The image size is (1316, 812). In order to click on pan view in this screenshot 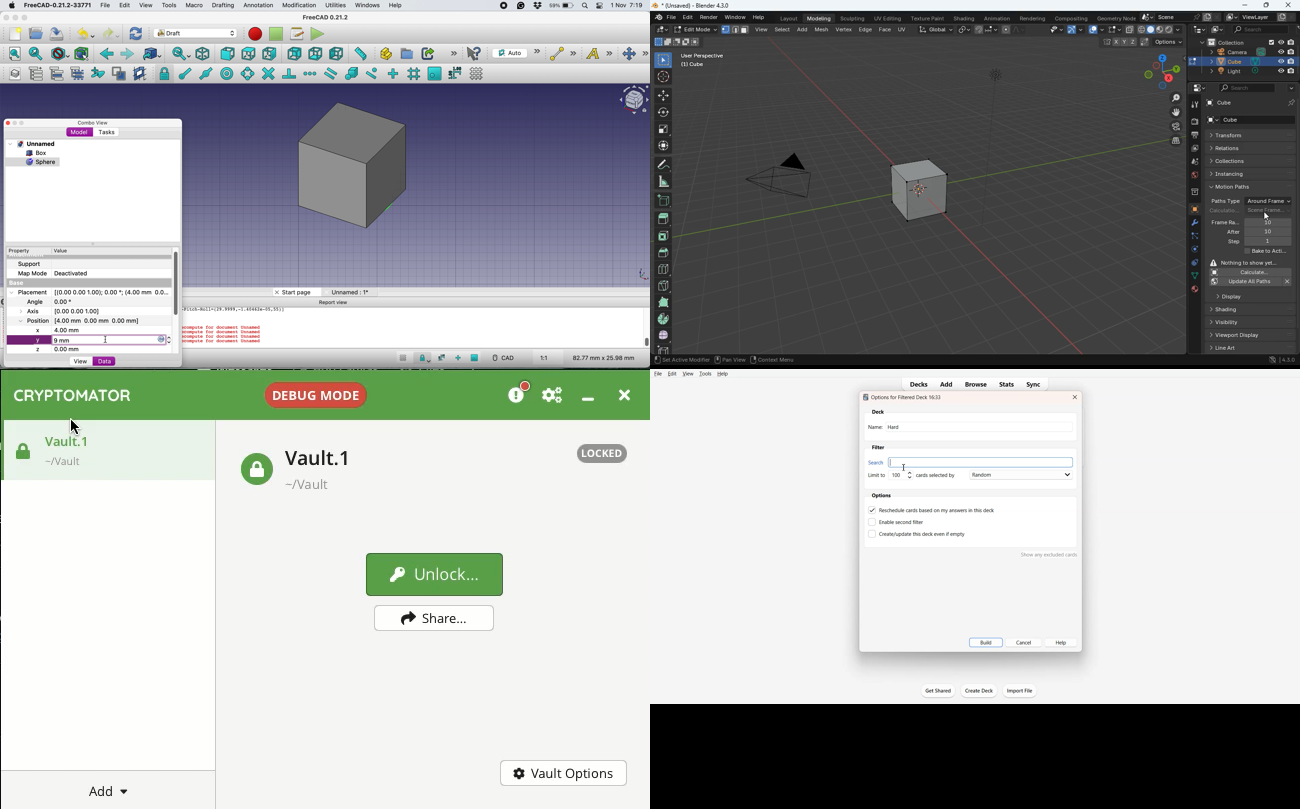, I will do `click(729, 361)`.